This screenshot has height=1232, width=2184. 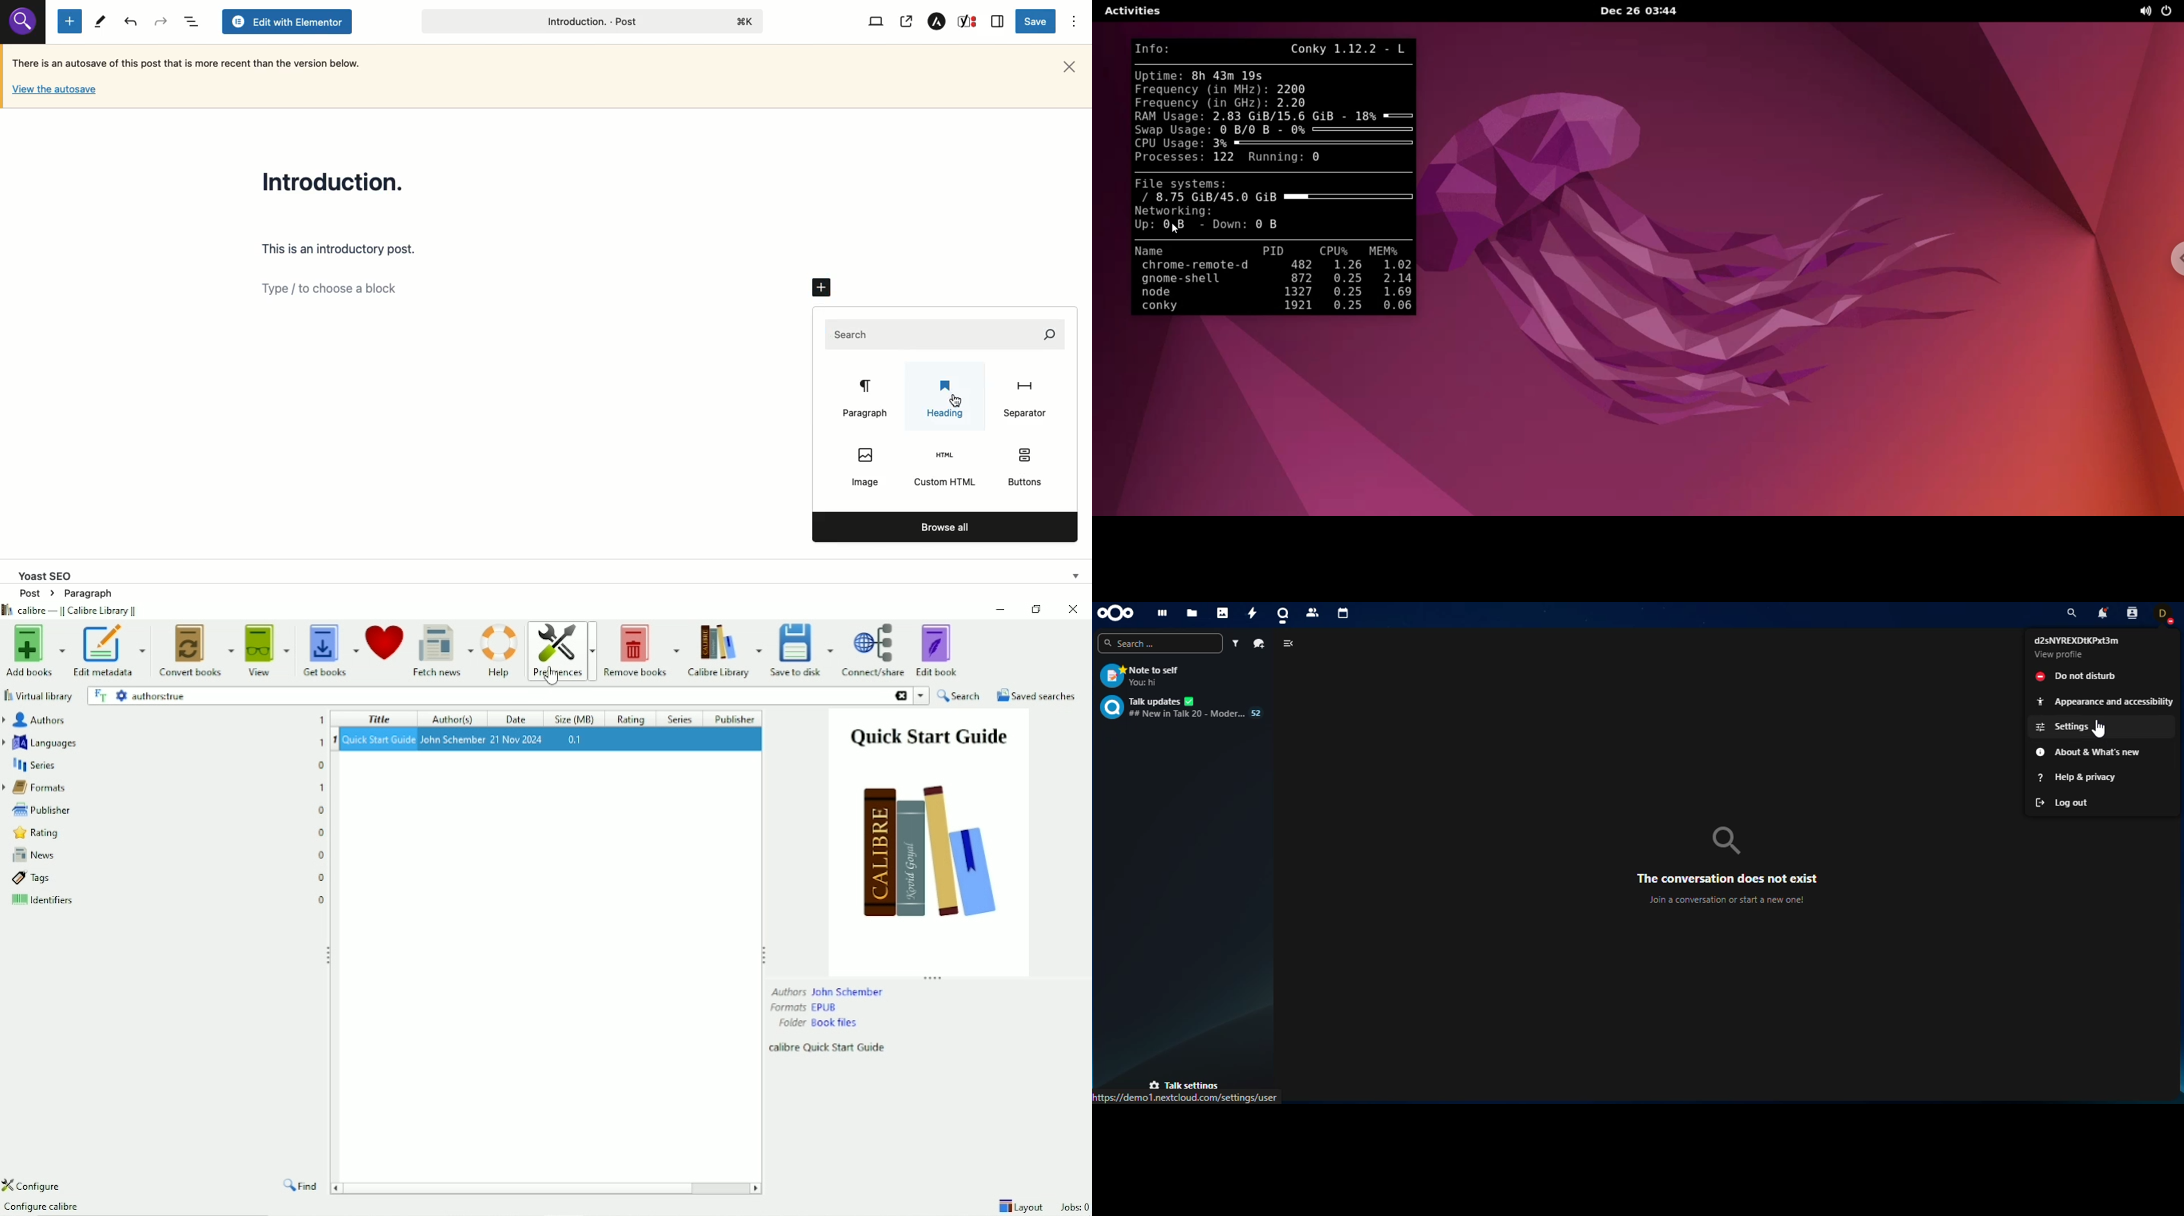 What do you see at coordinates (878, 22) in the screenshot?
I see `View` at bounding box center [878, 22].